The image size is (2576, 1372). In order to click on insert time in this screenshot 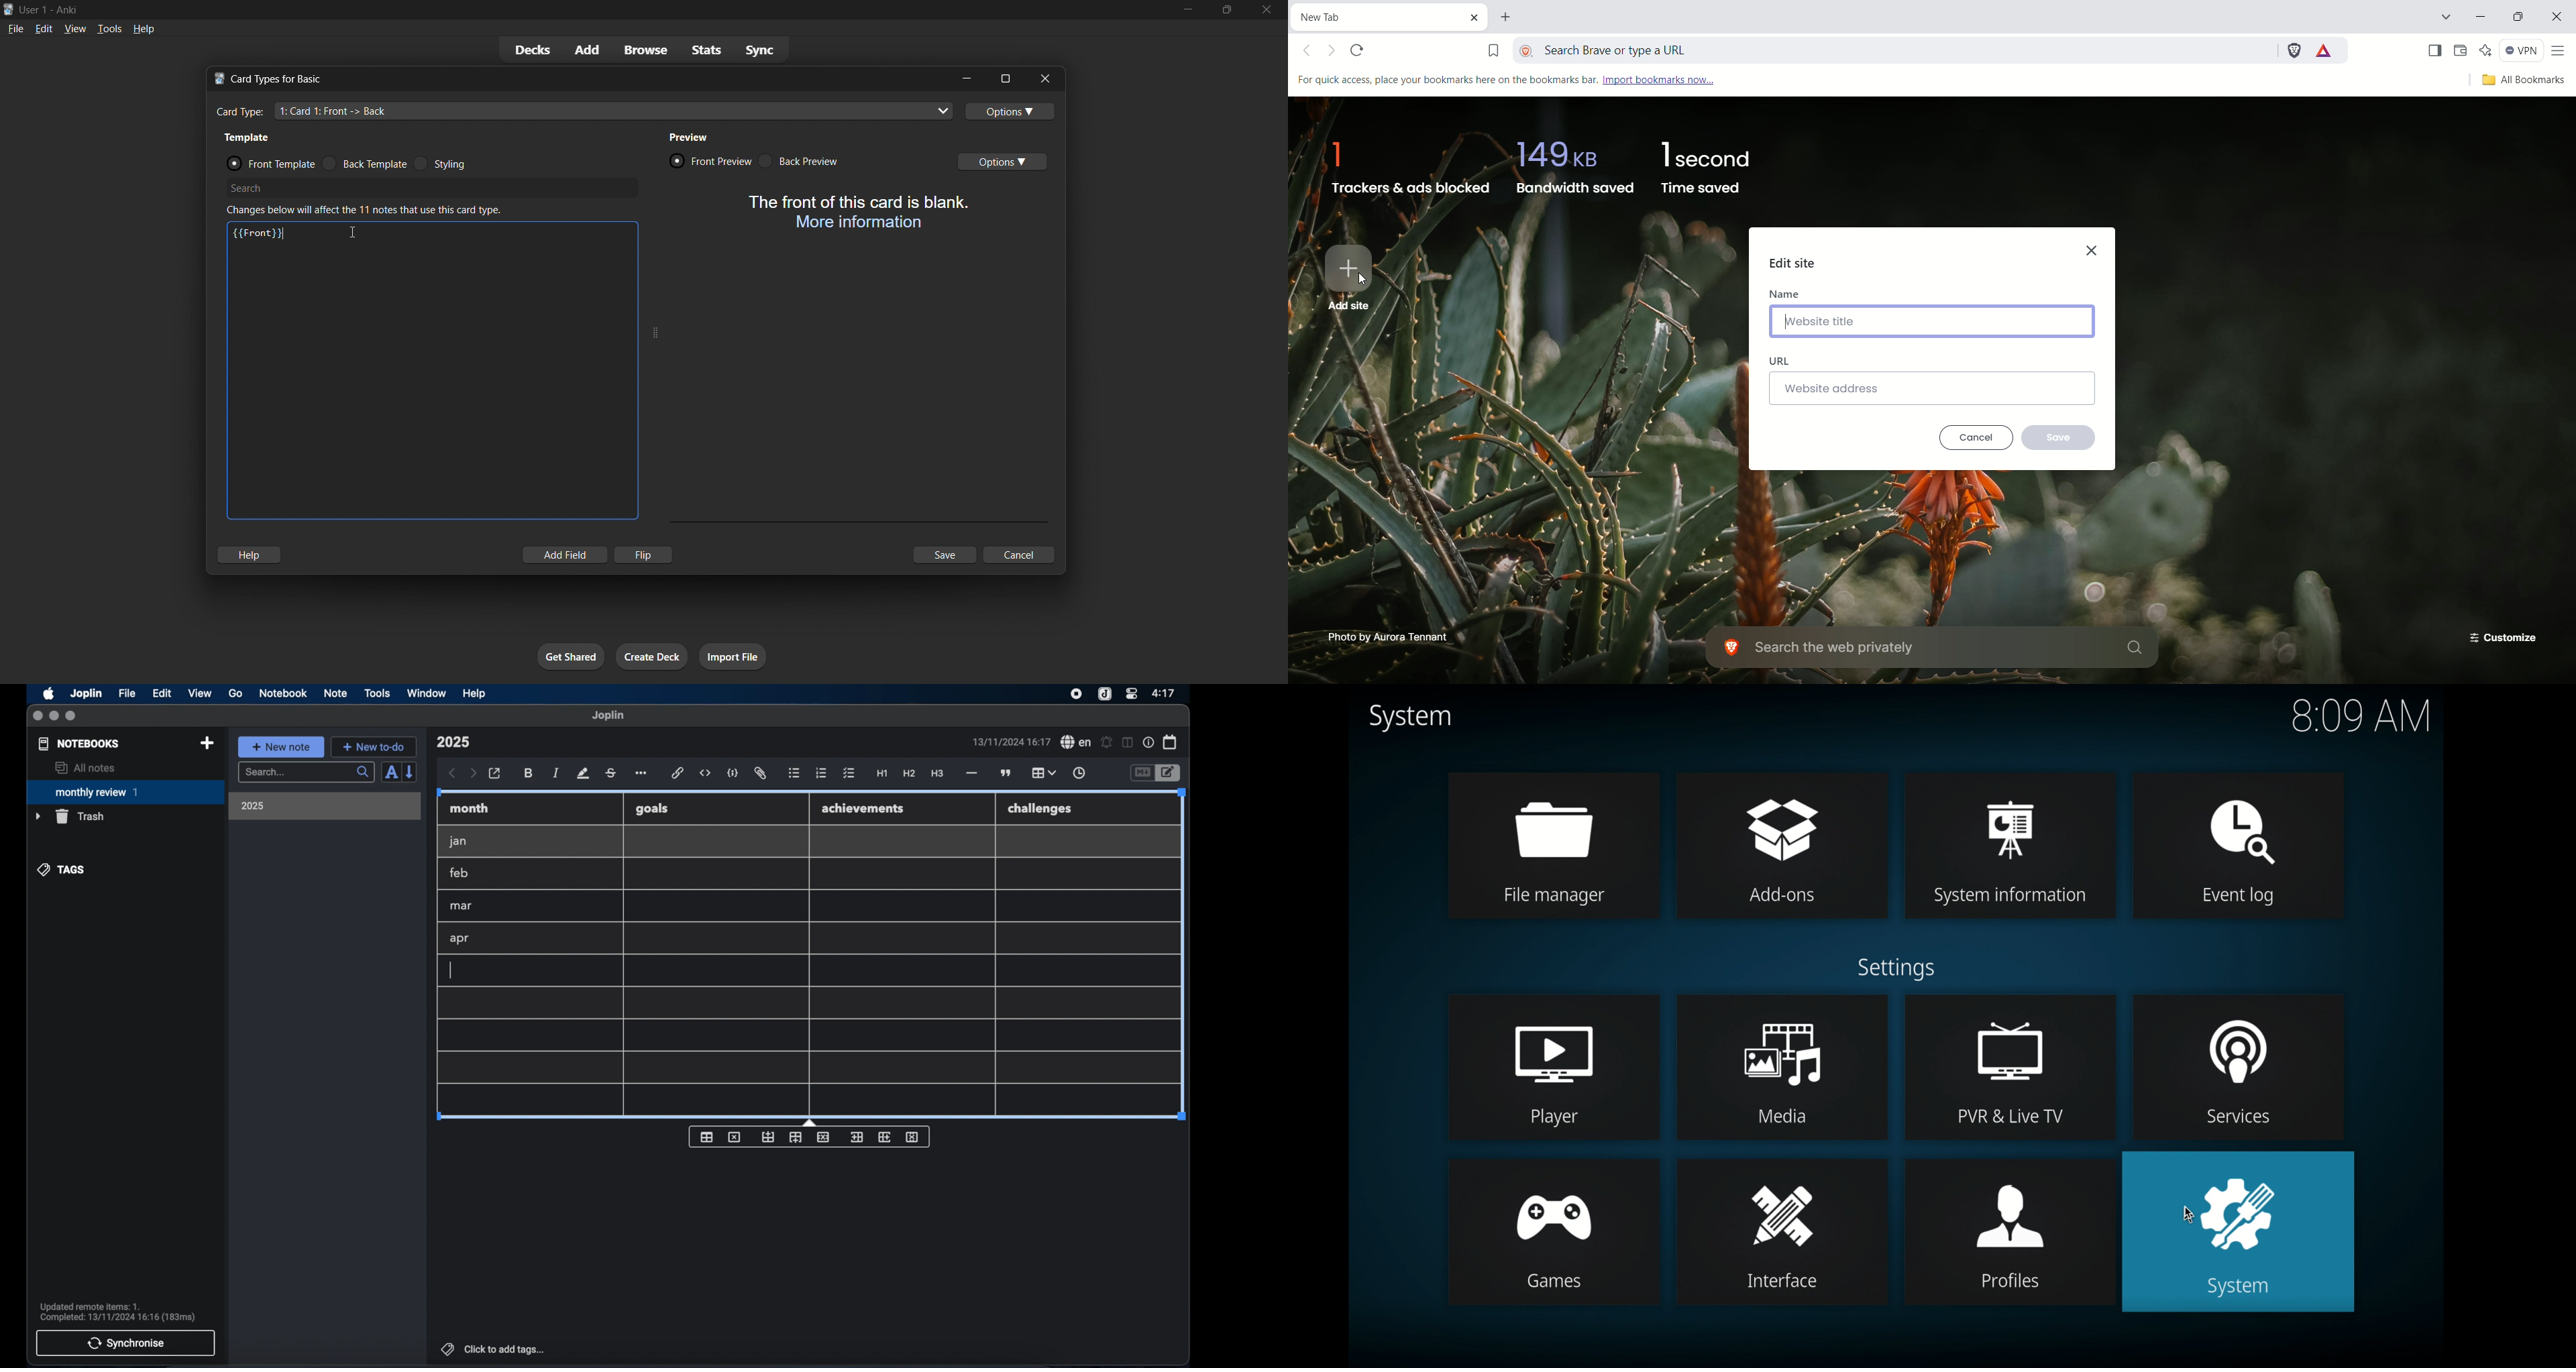, I will do `click(1079, 773)`.